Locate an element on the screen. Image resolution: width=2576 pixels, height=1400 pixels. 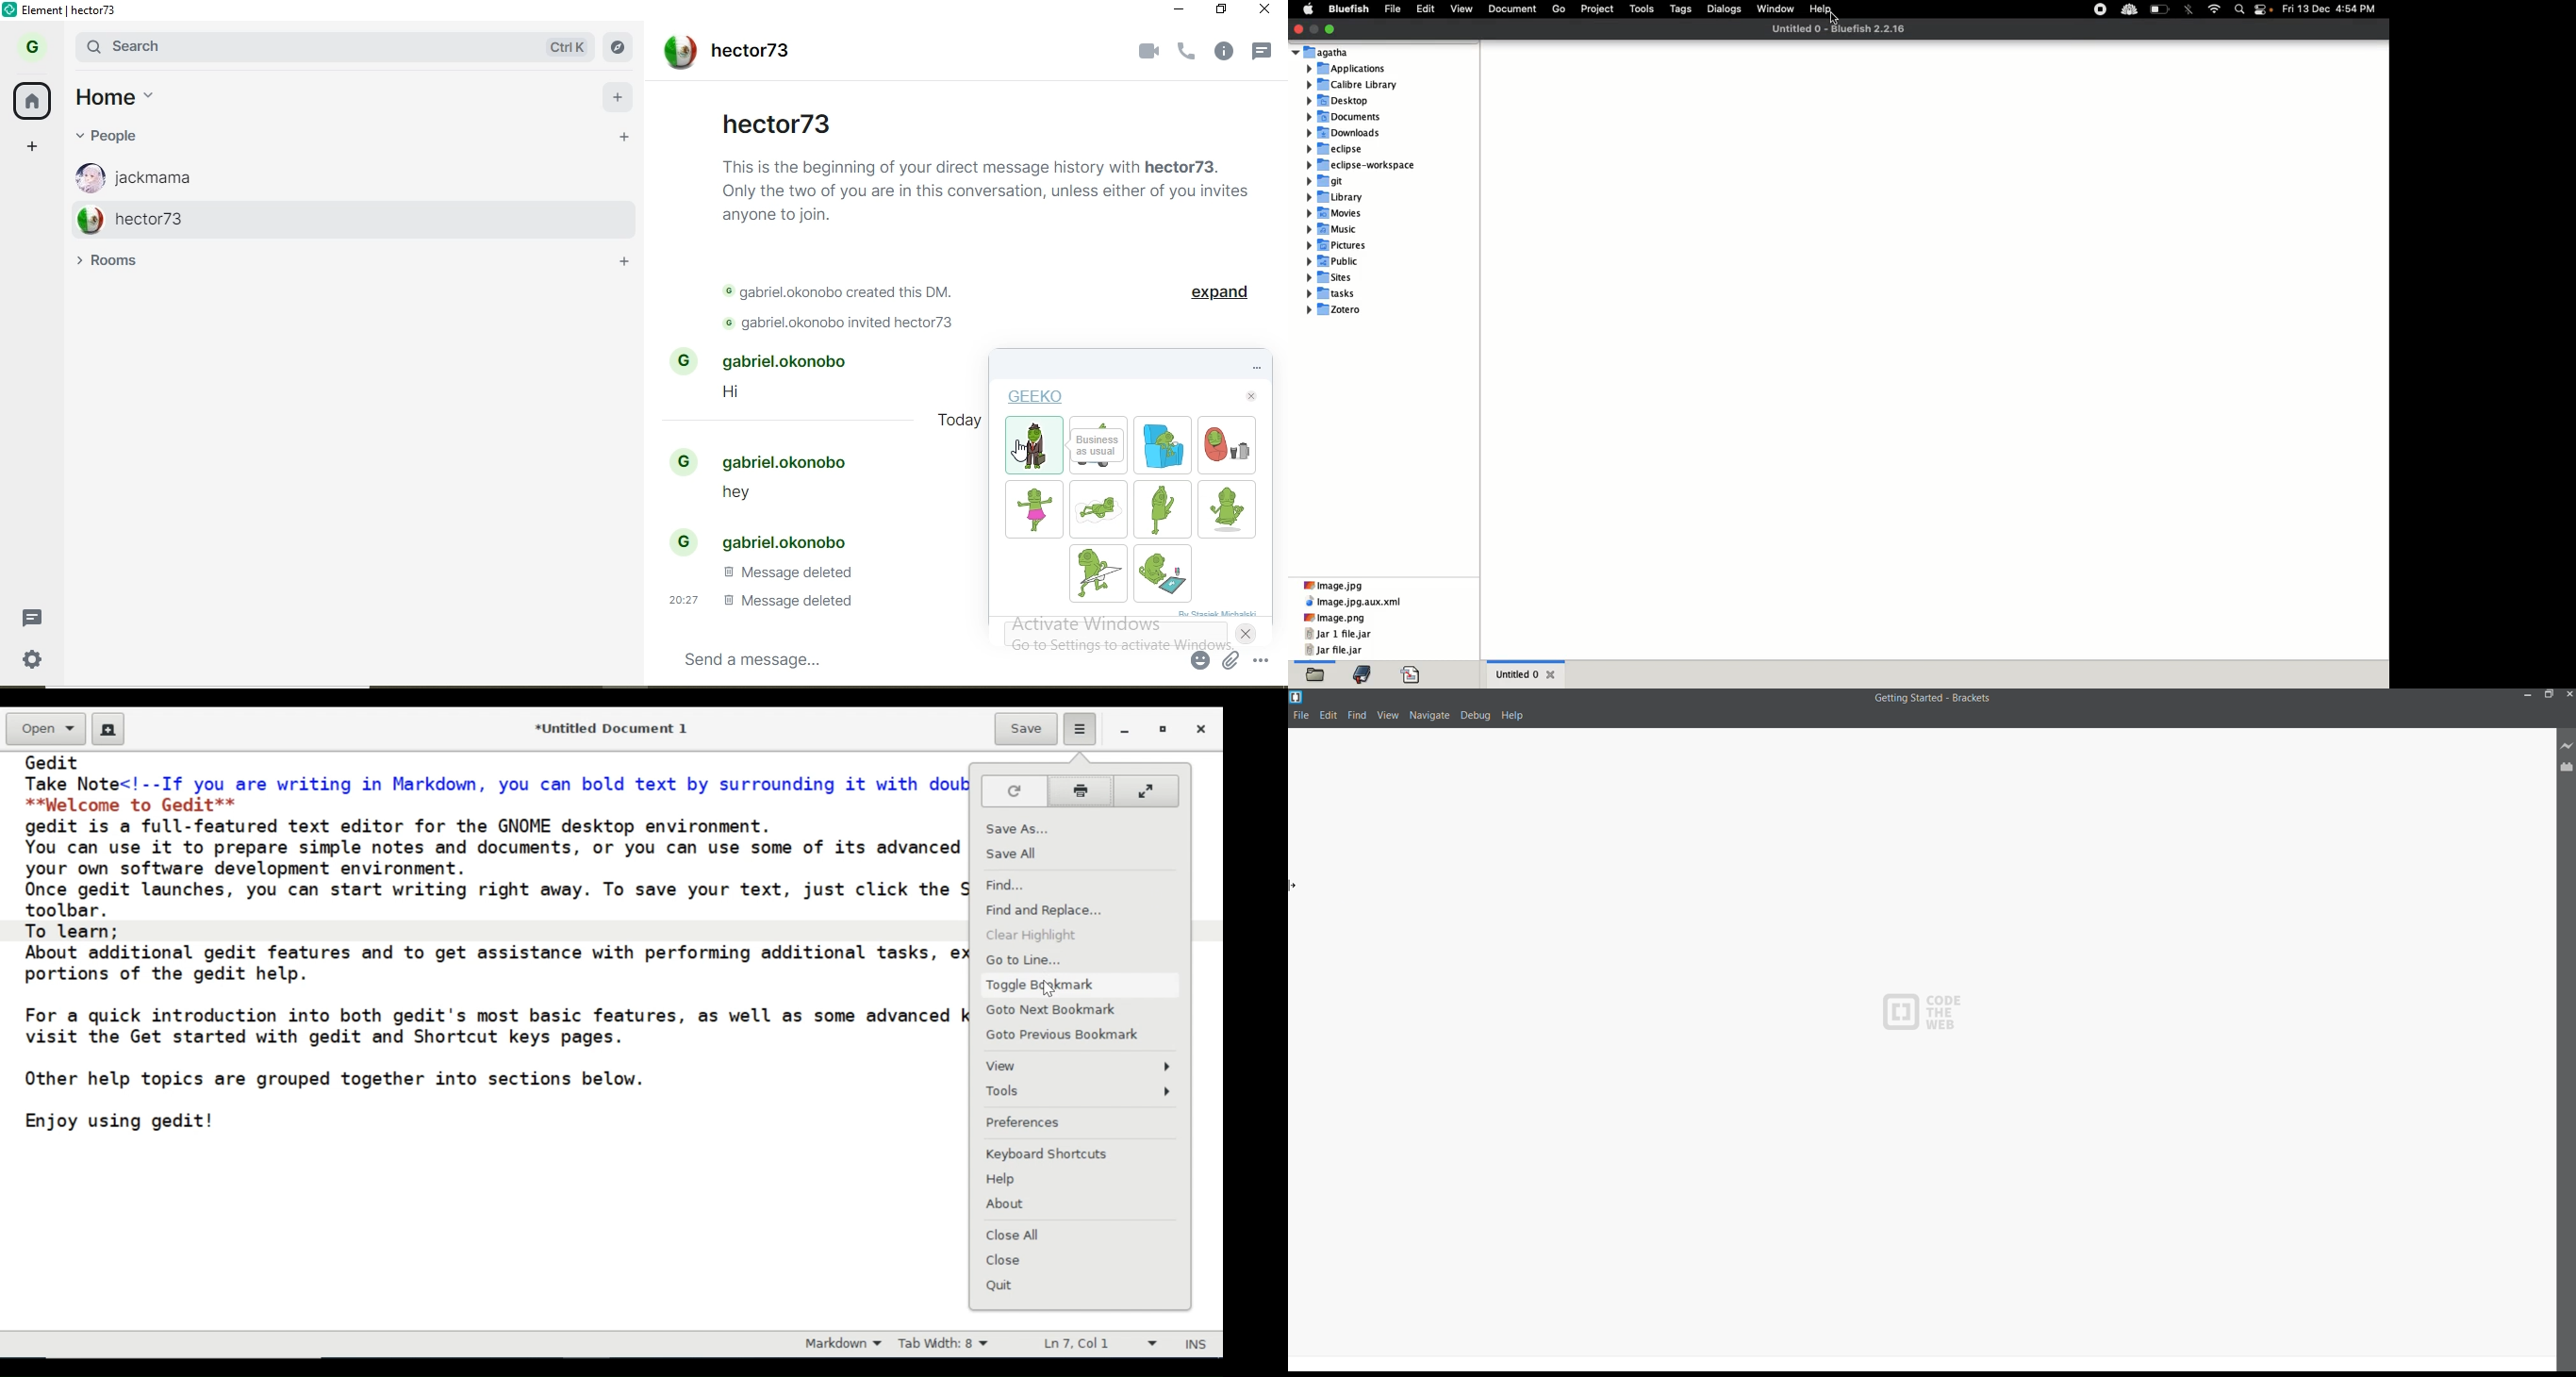
message is located at coordinates (40, 617).